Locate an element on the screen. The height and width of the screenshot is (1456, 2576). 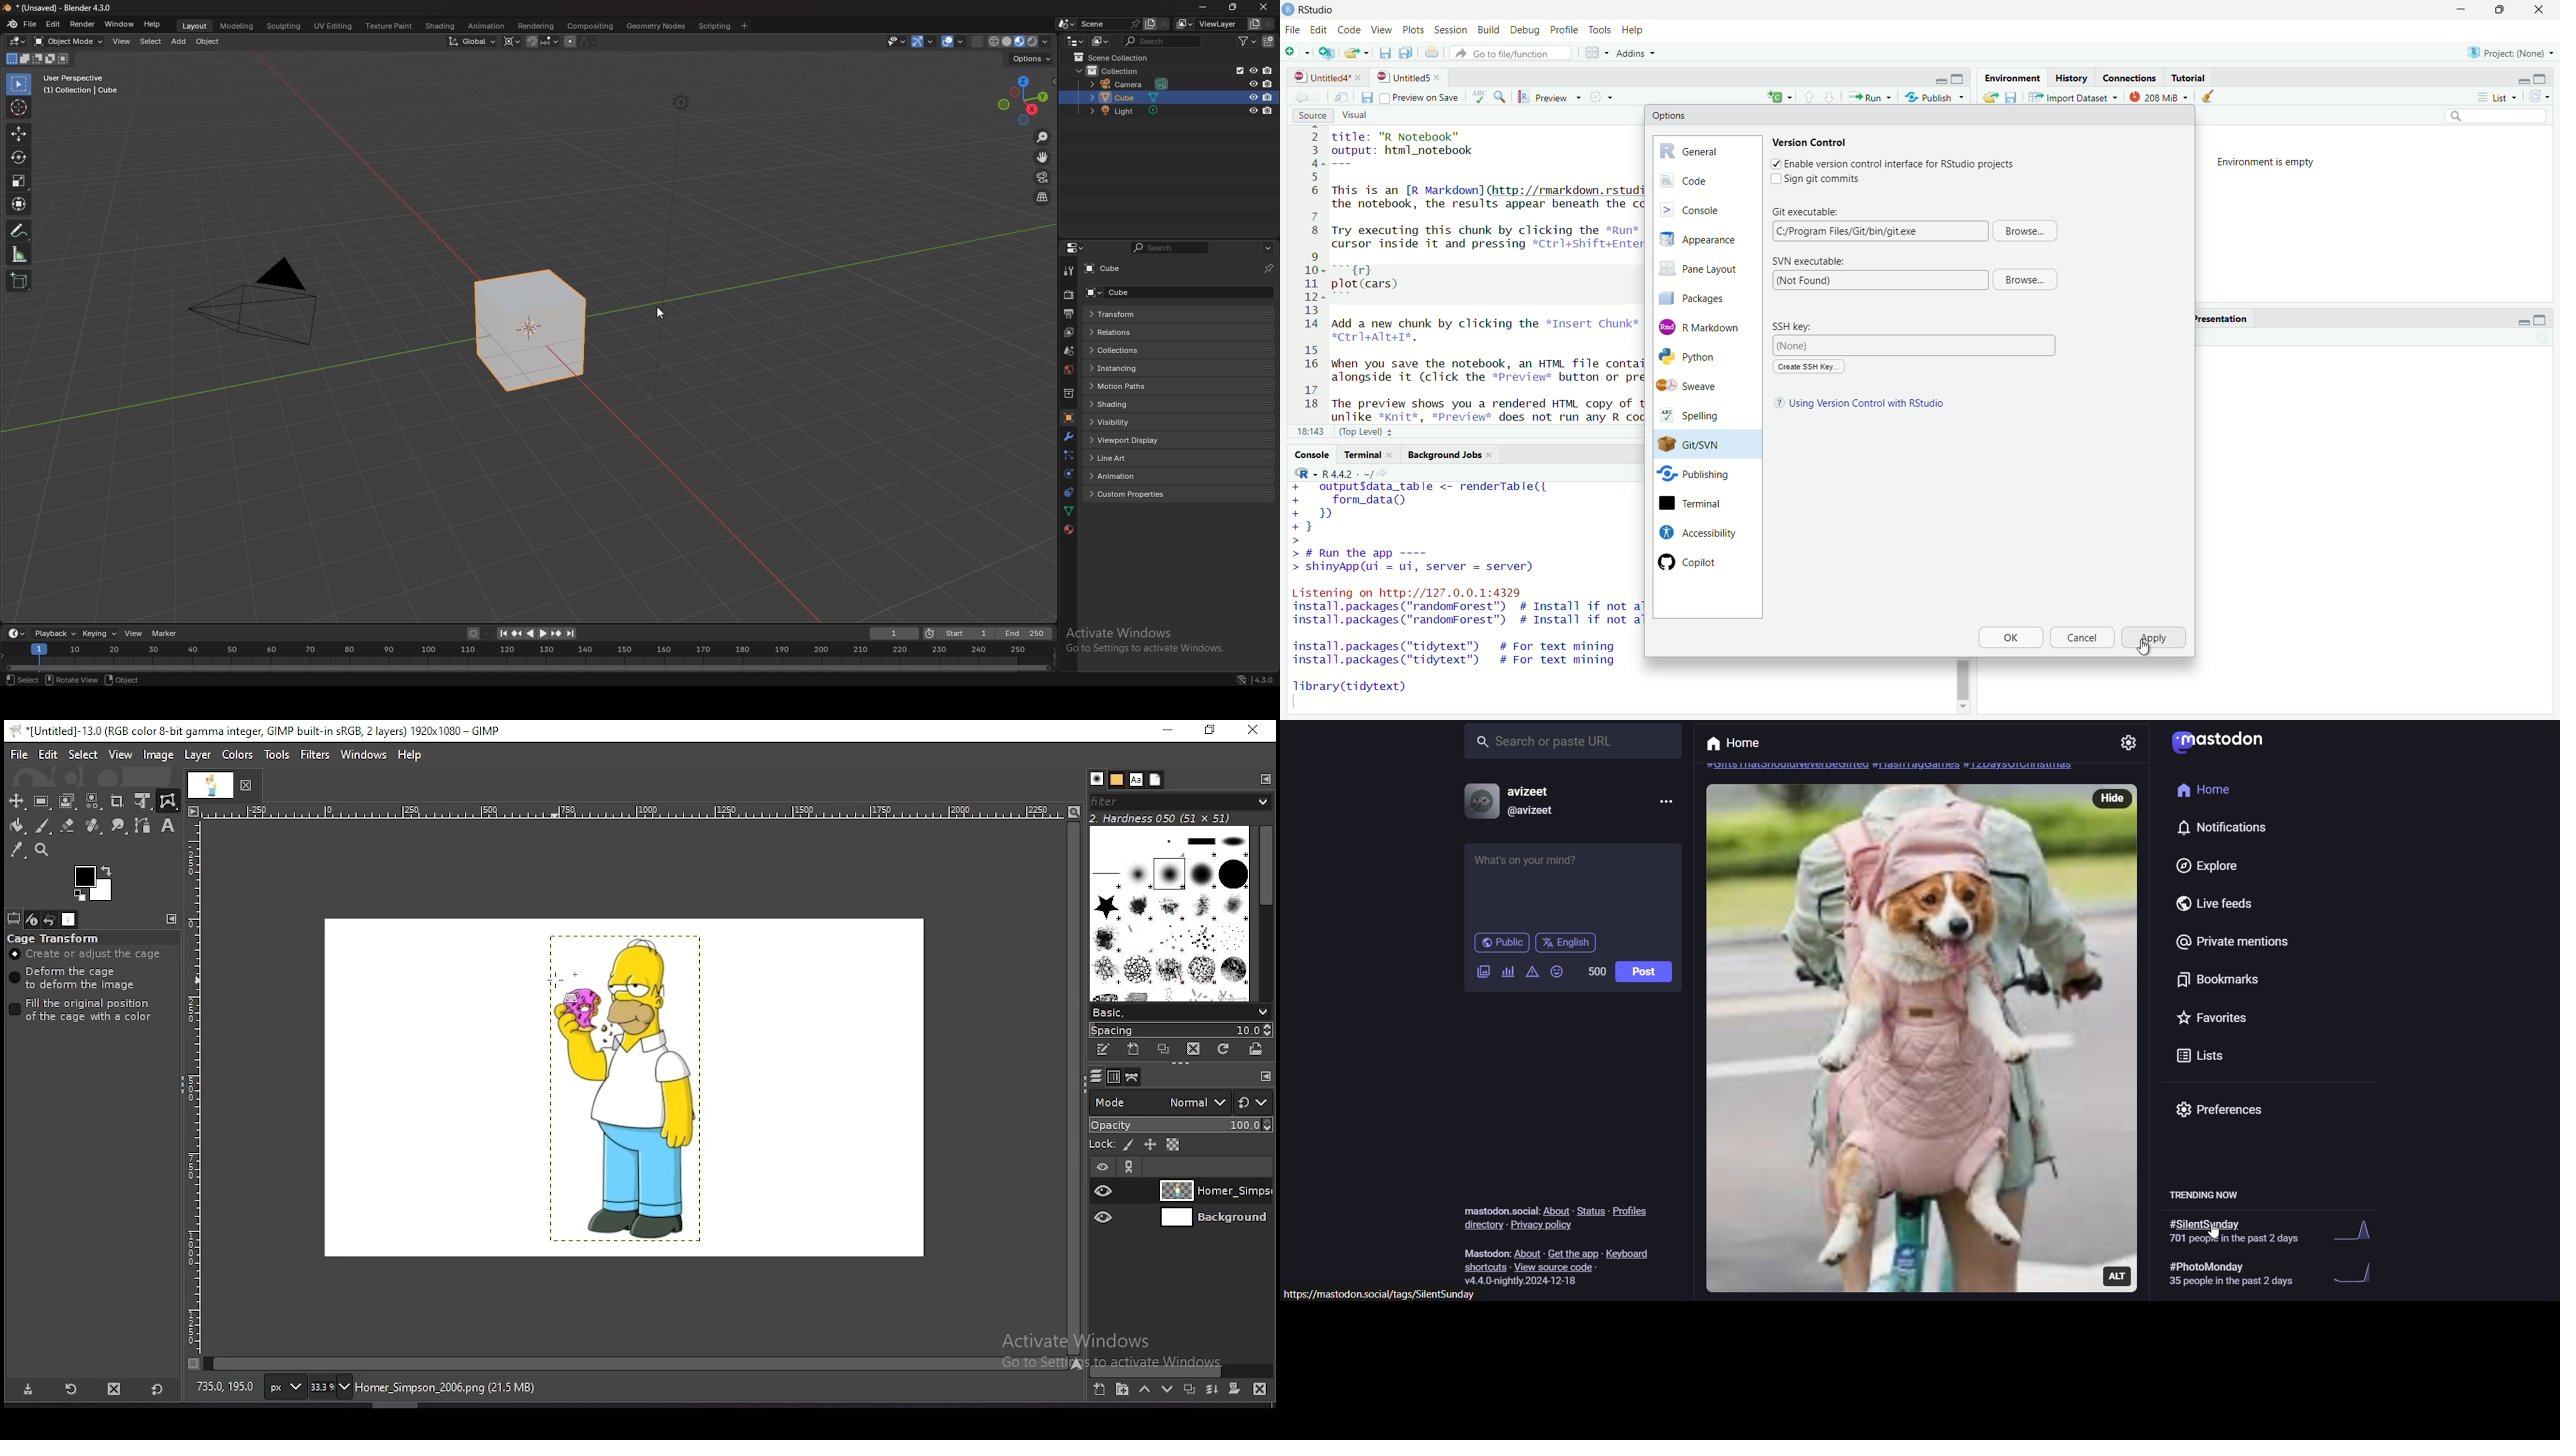
add image is located at coordinates (1481, 974).